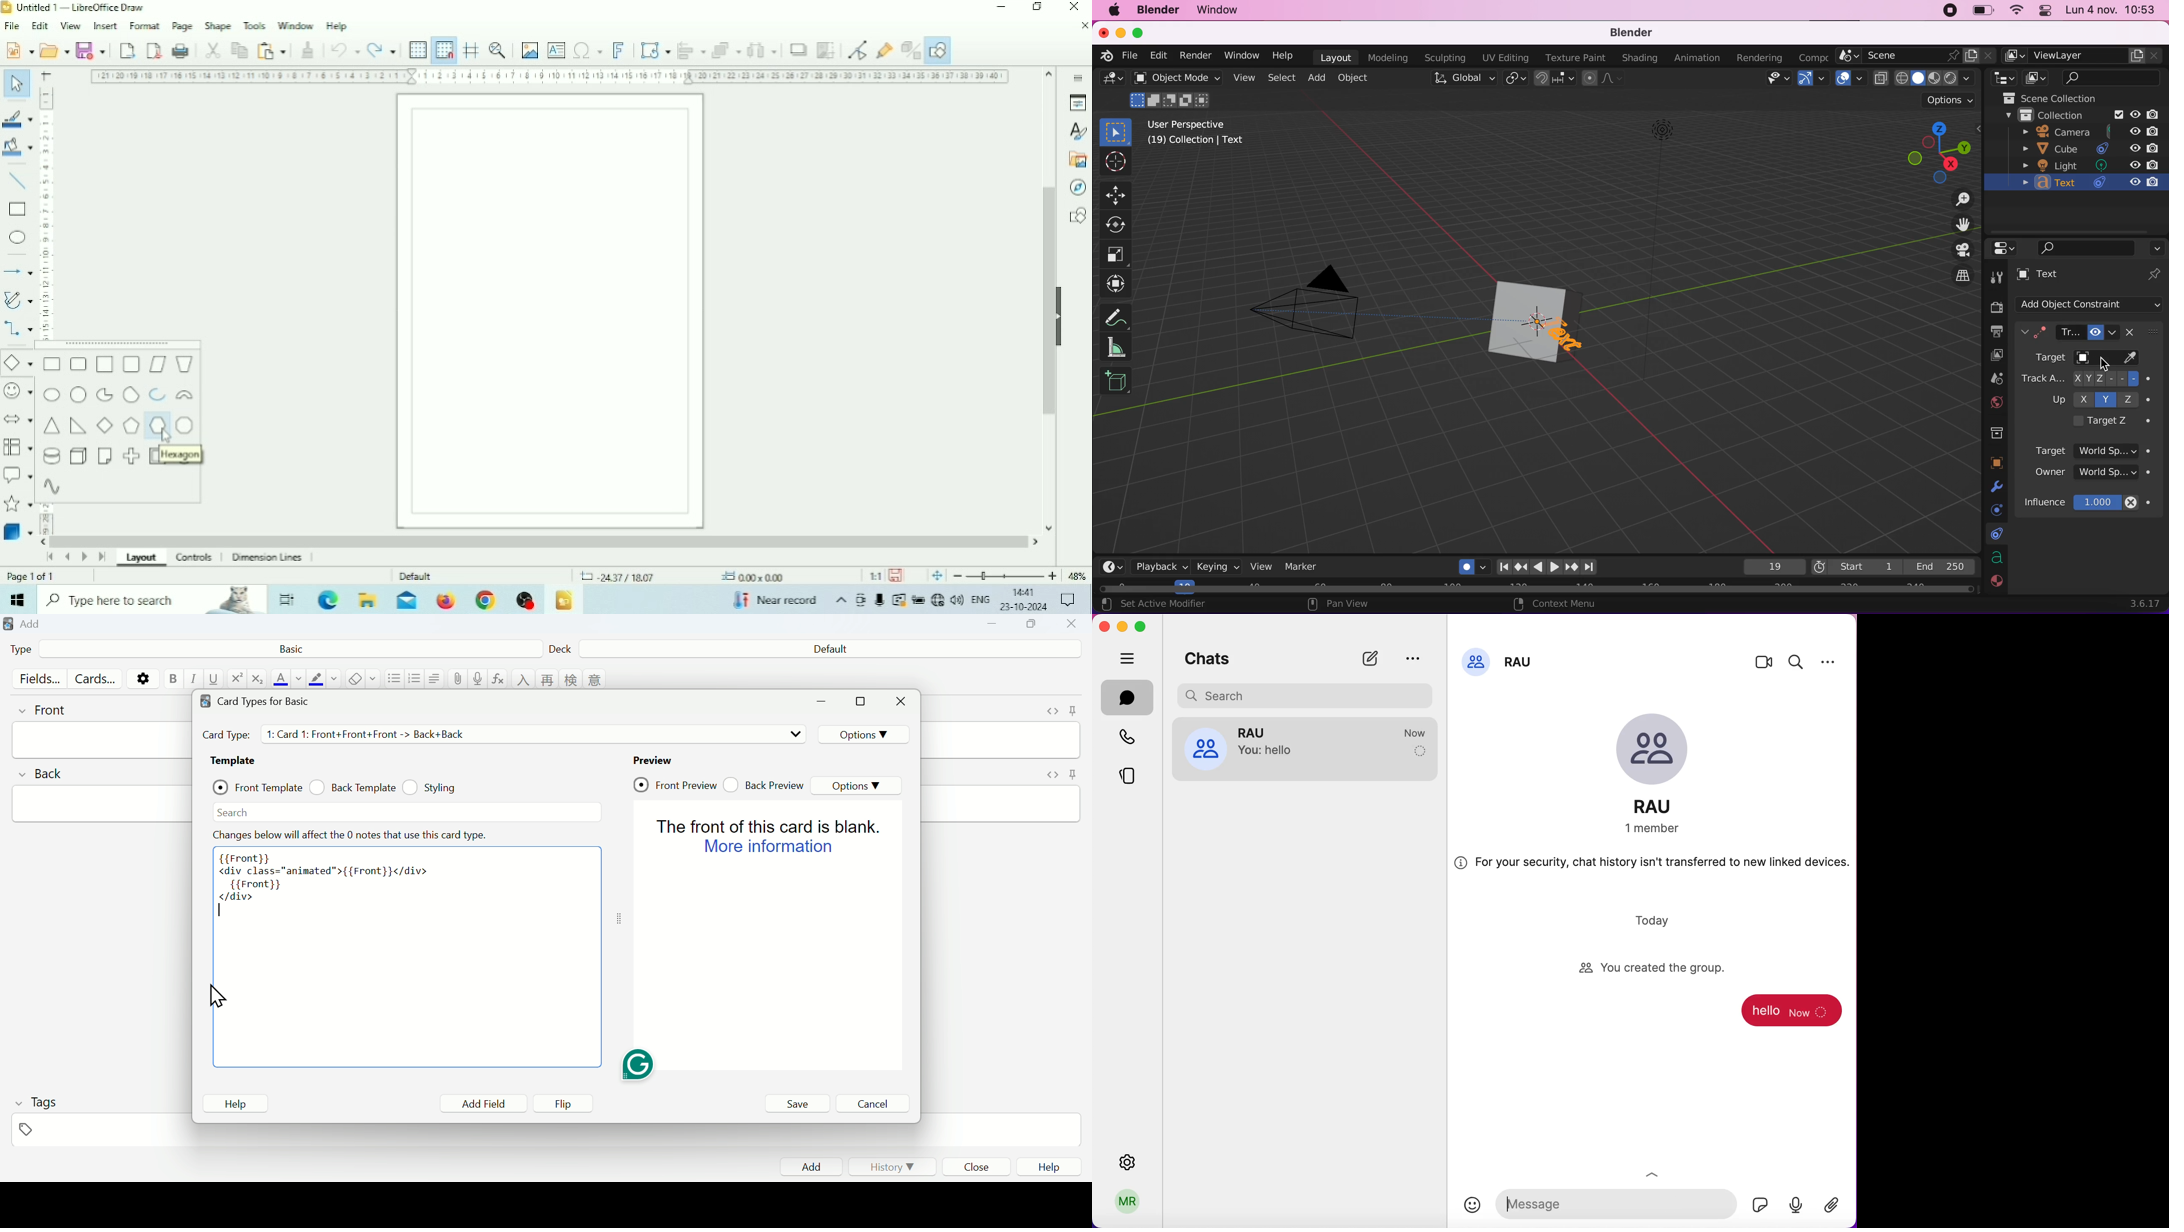 The image size is (2184, 1232). I want to click on Circle pie, so click(104, 394).